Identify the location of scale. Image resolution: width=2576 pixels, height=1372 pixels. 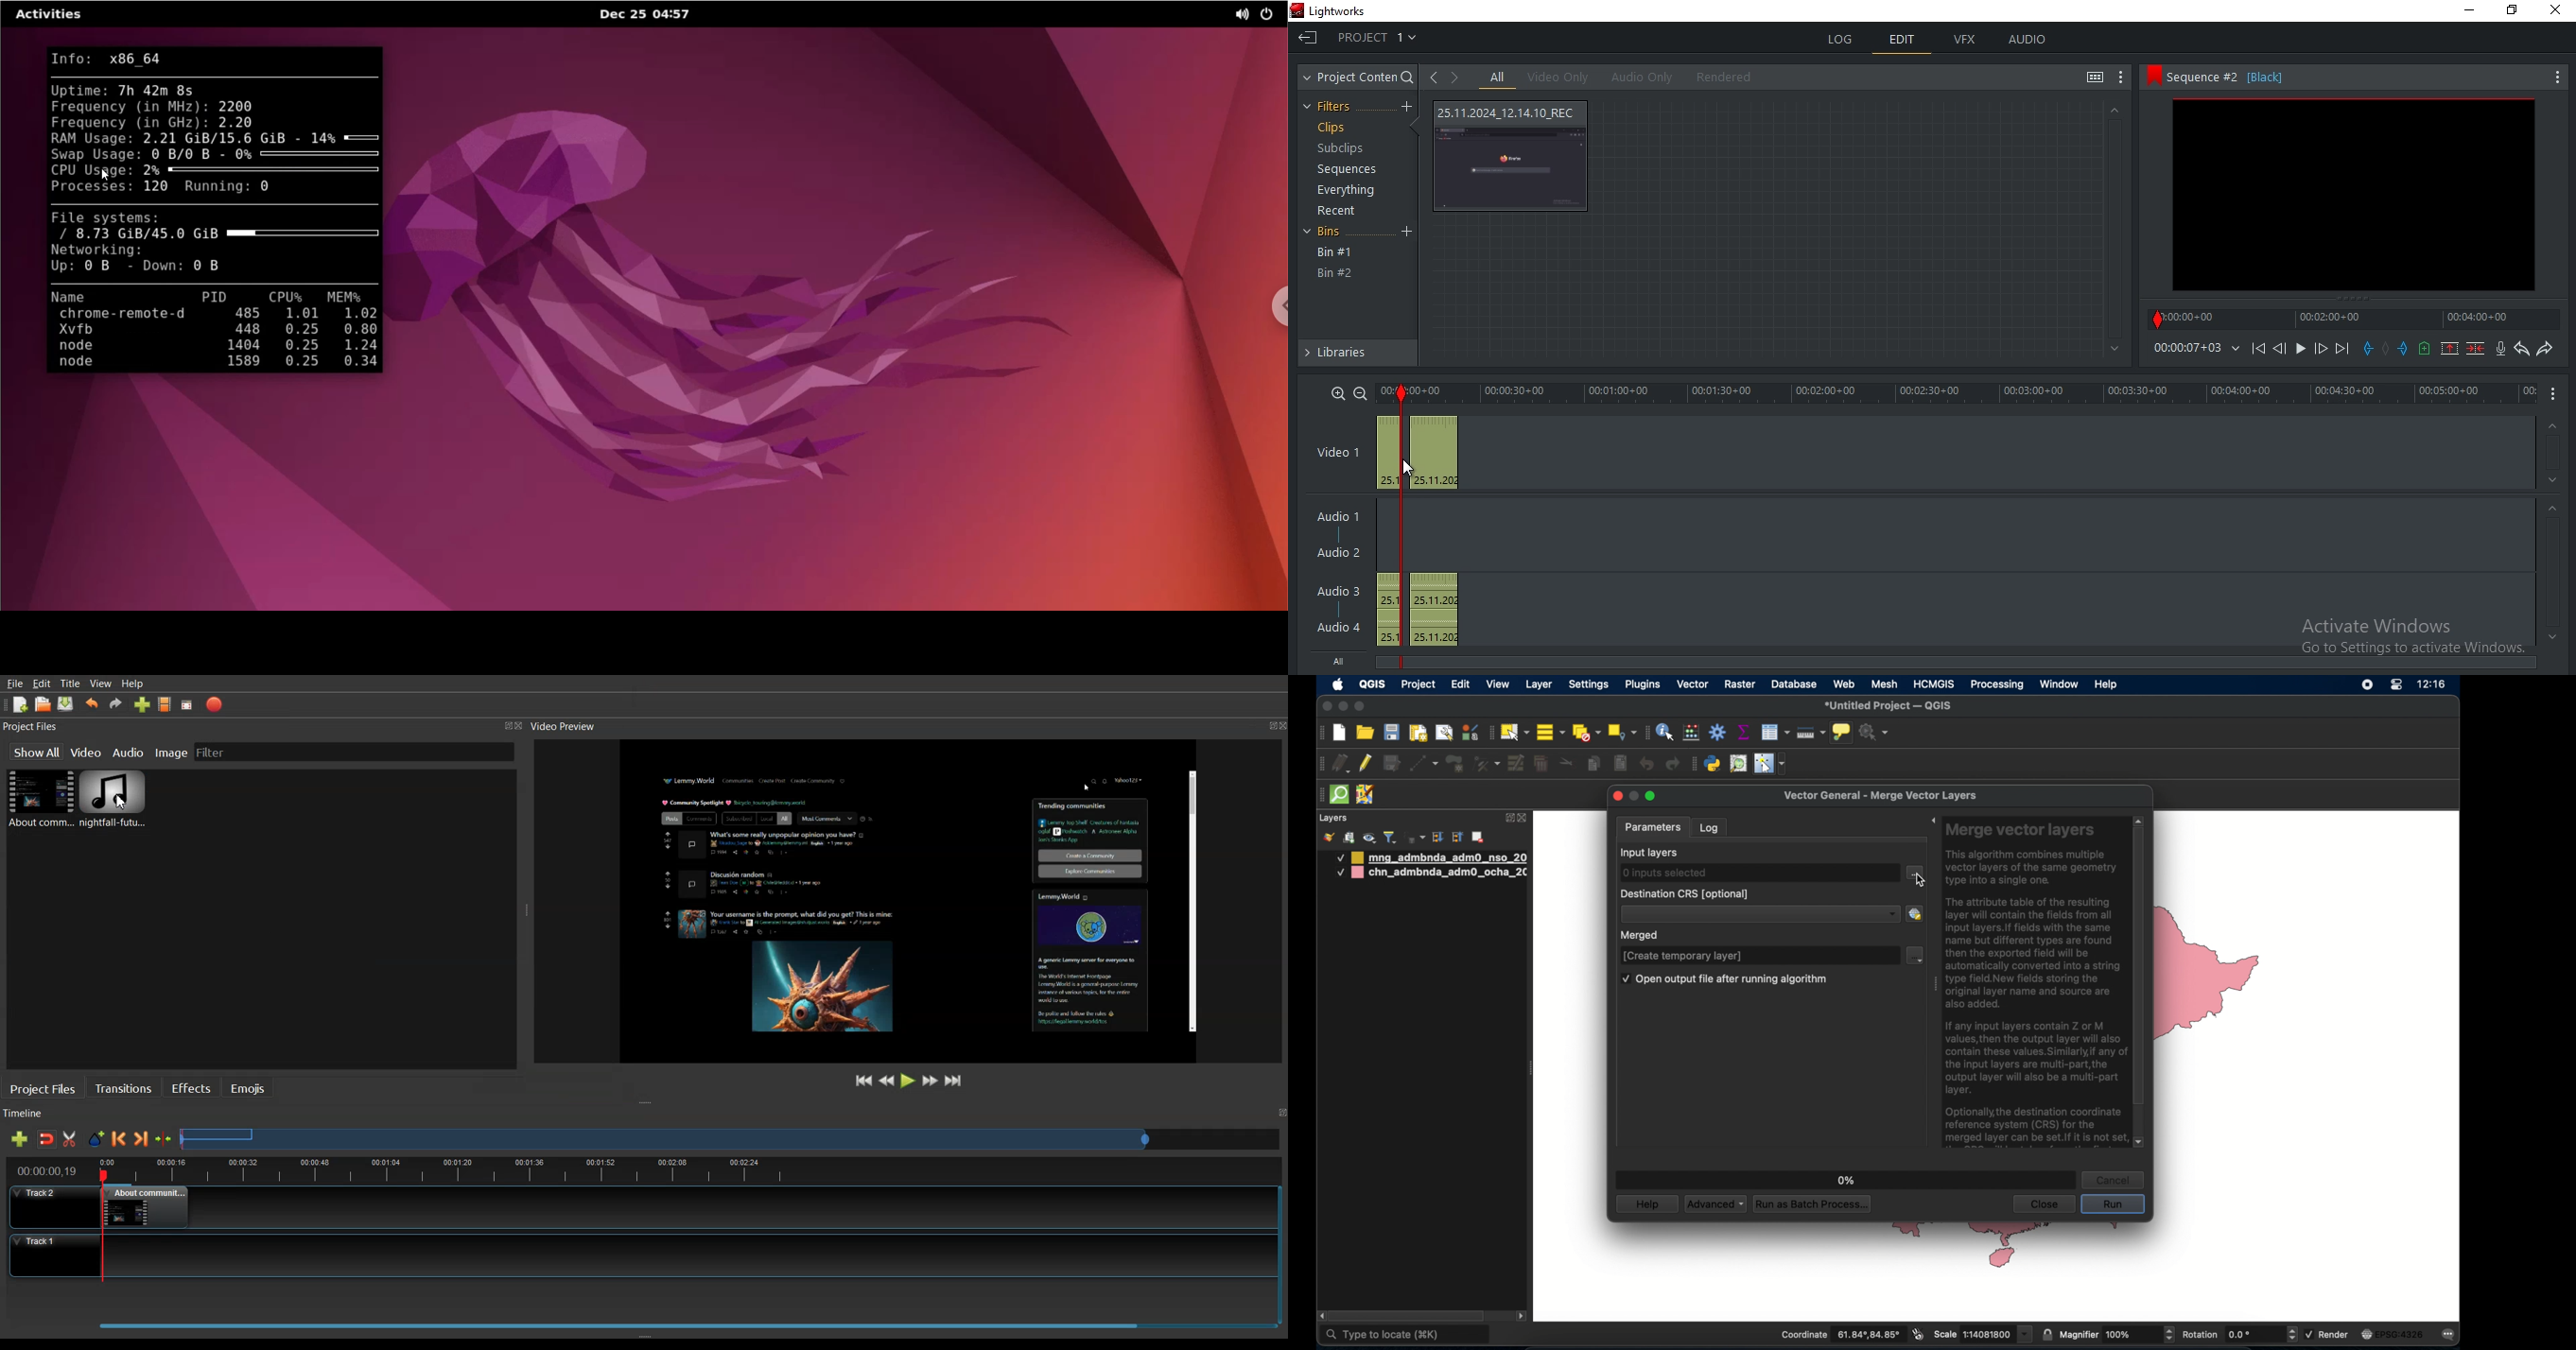
(1982, 1333).